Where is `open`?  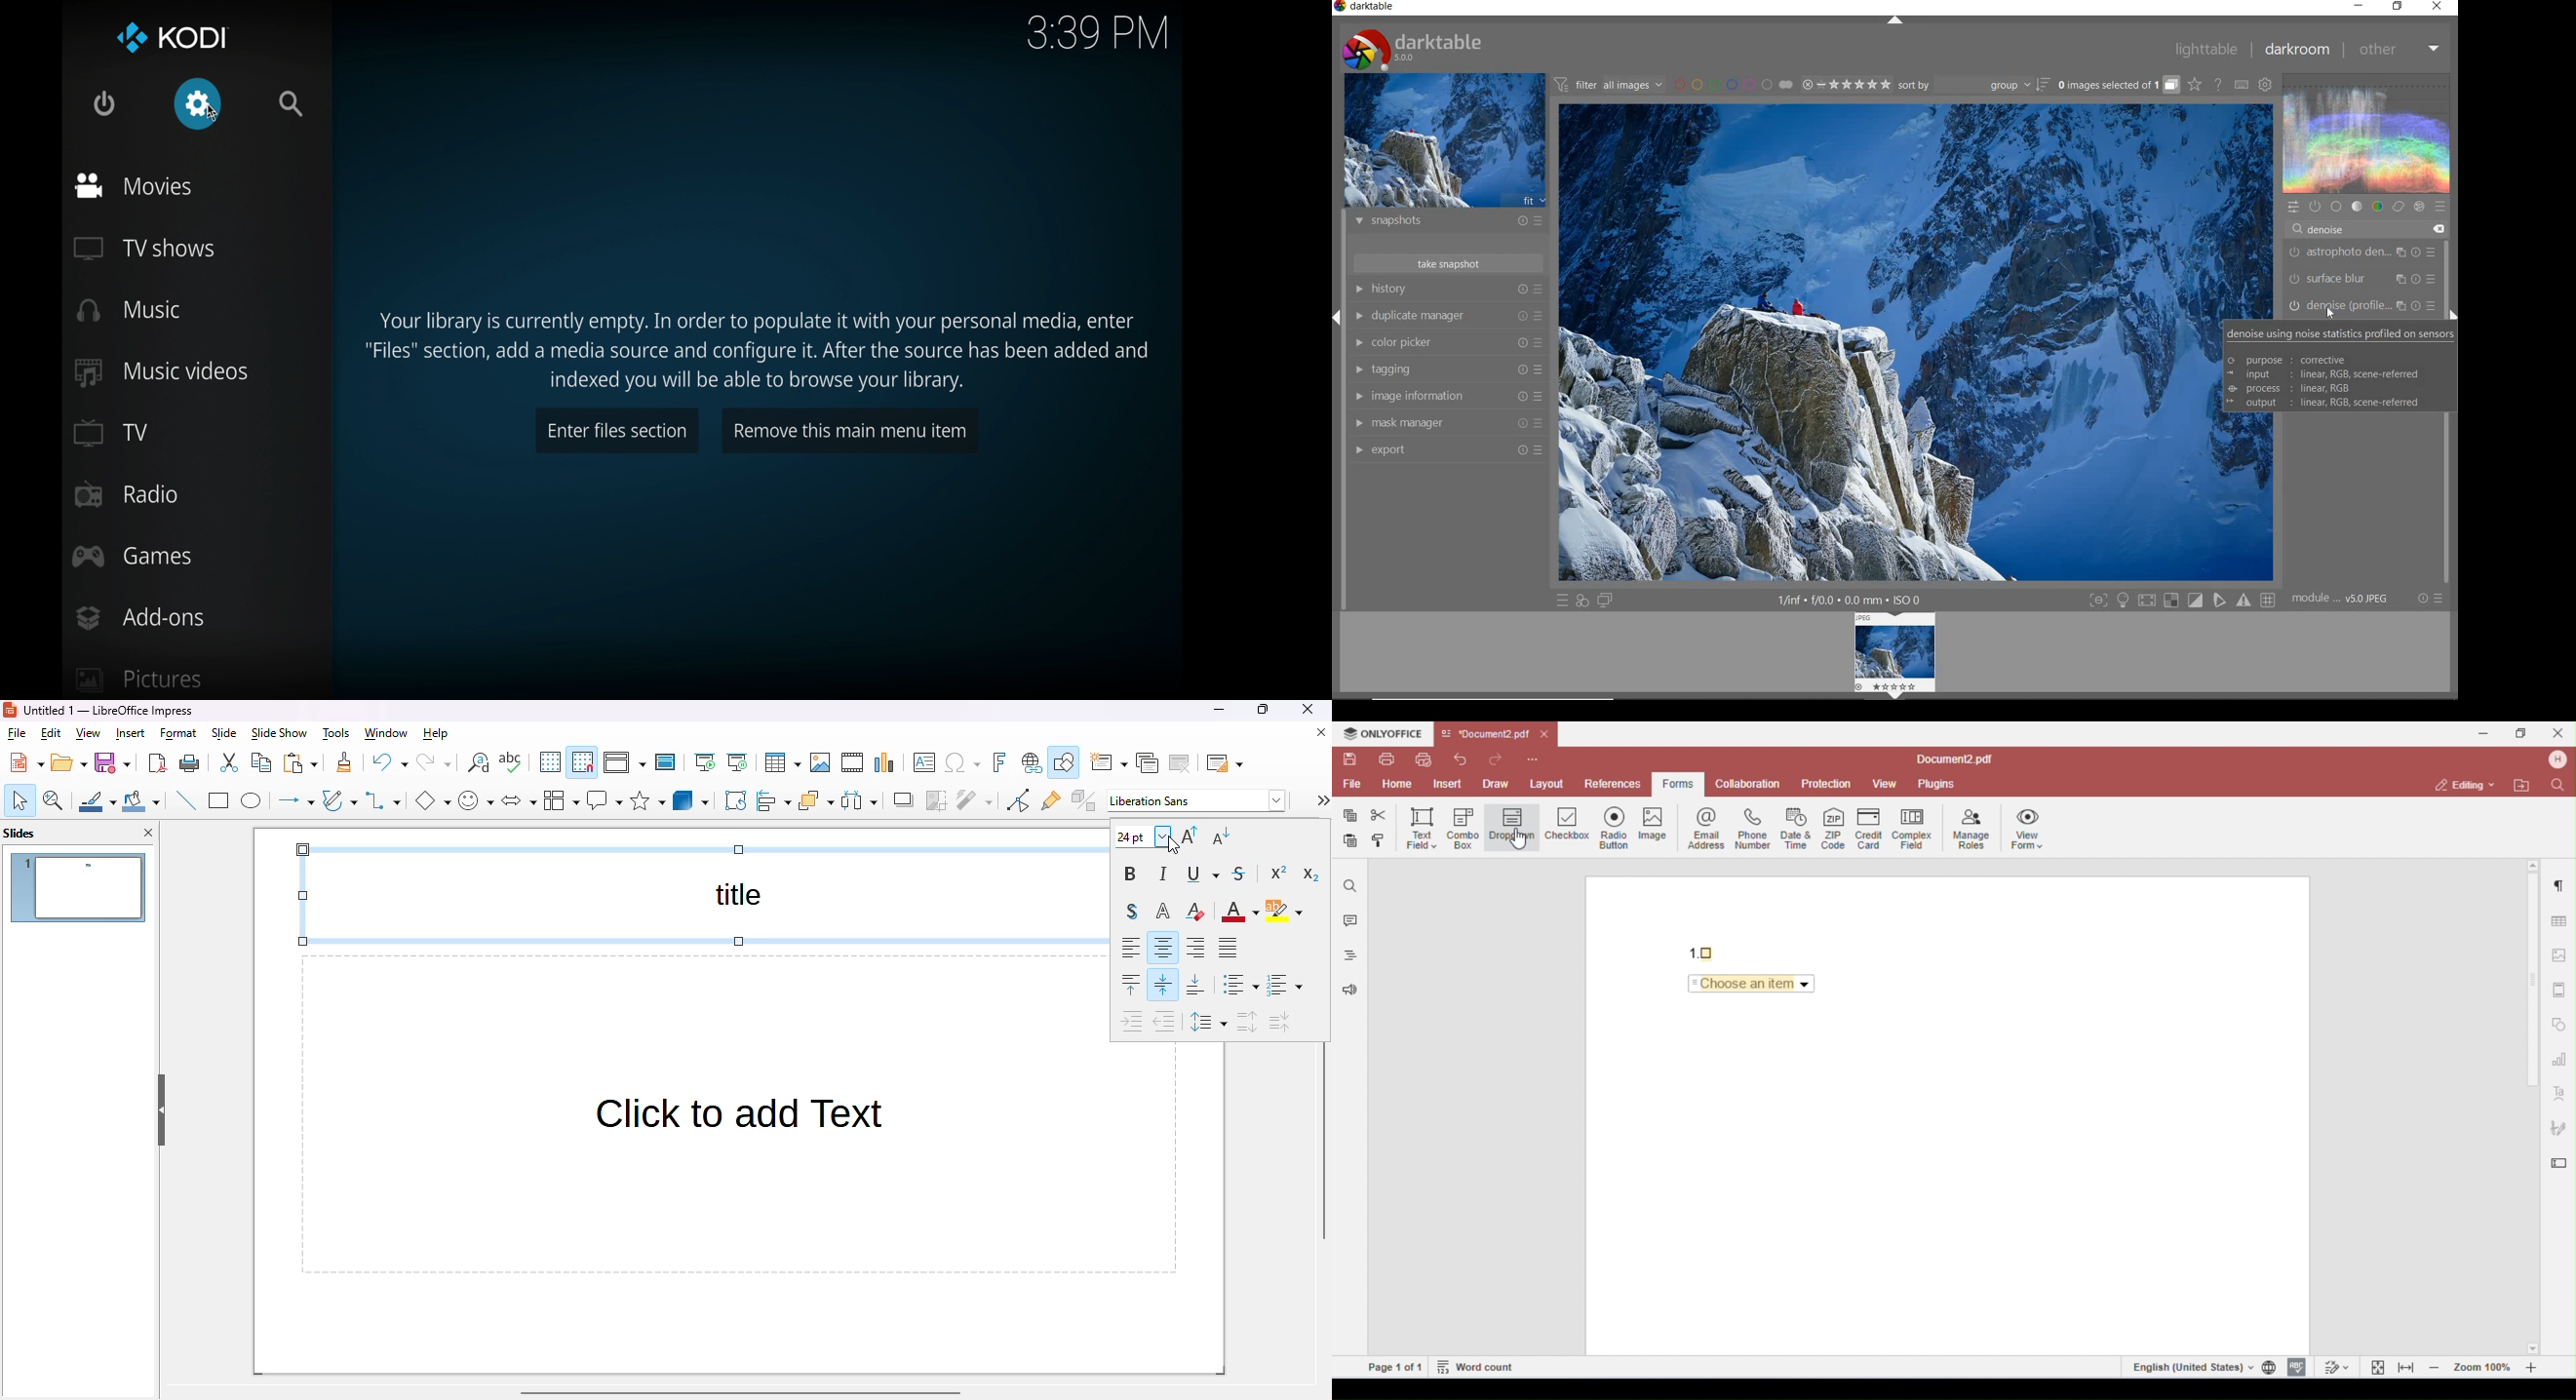
open is located at coordinates (69, 762).